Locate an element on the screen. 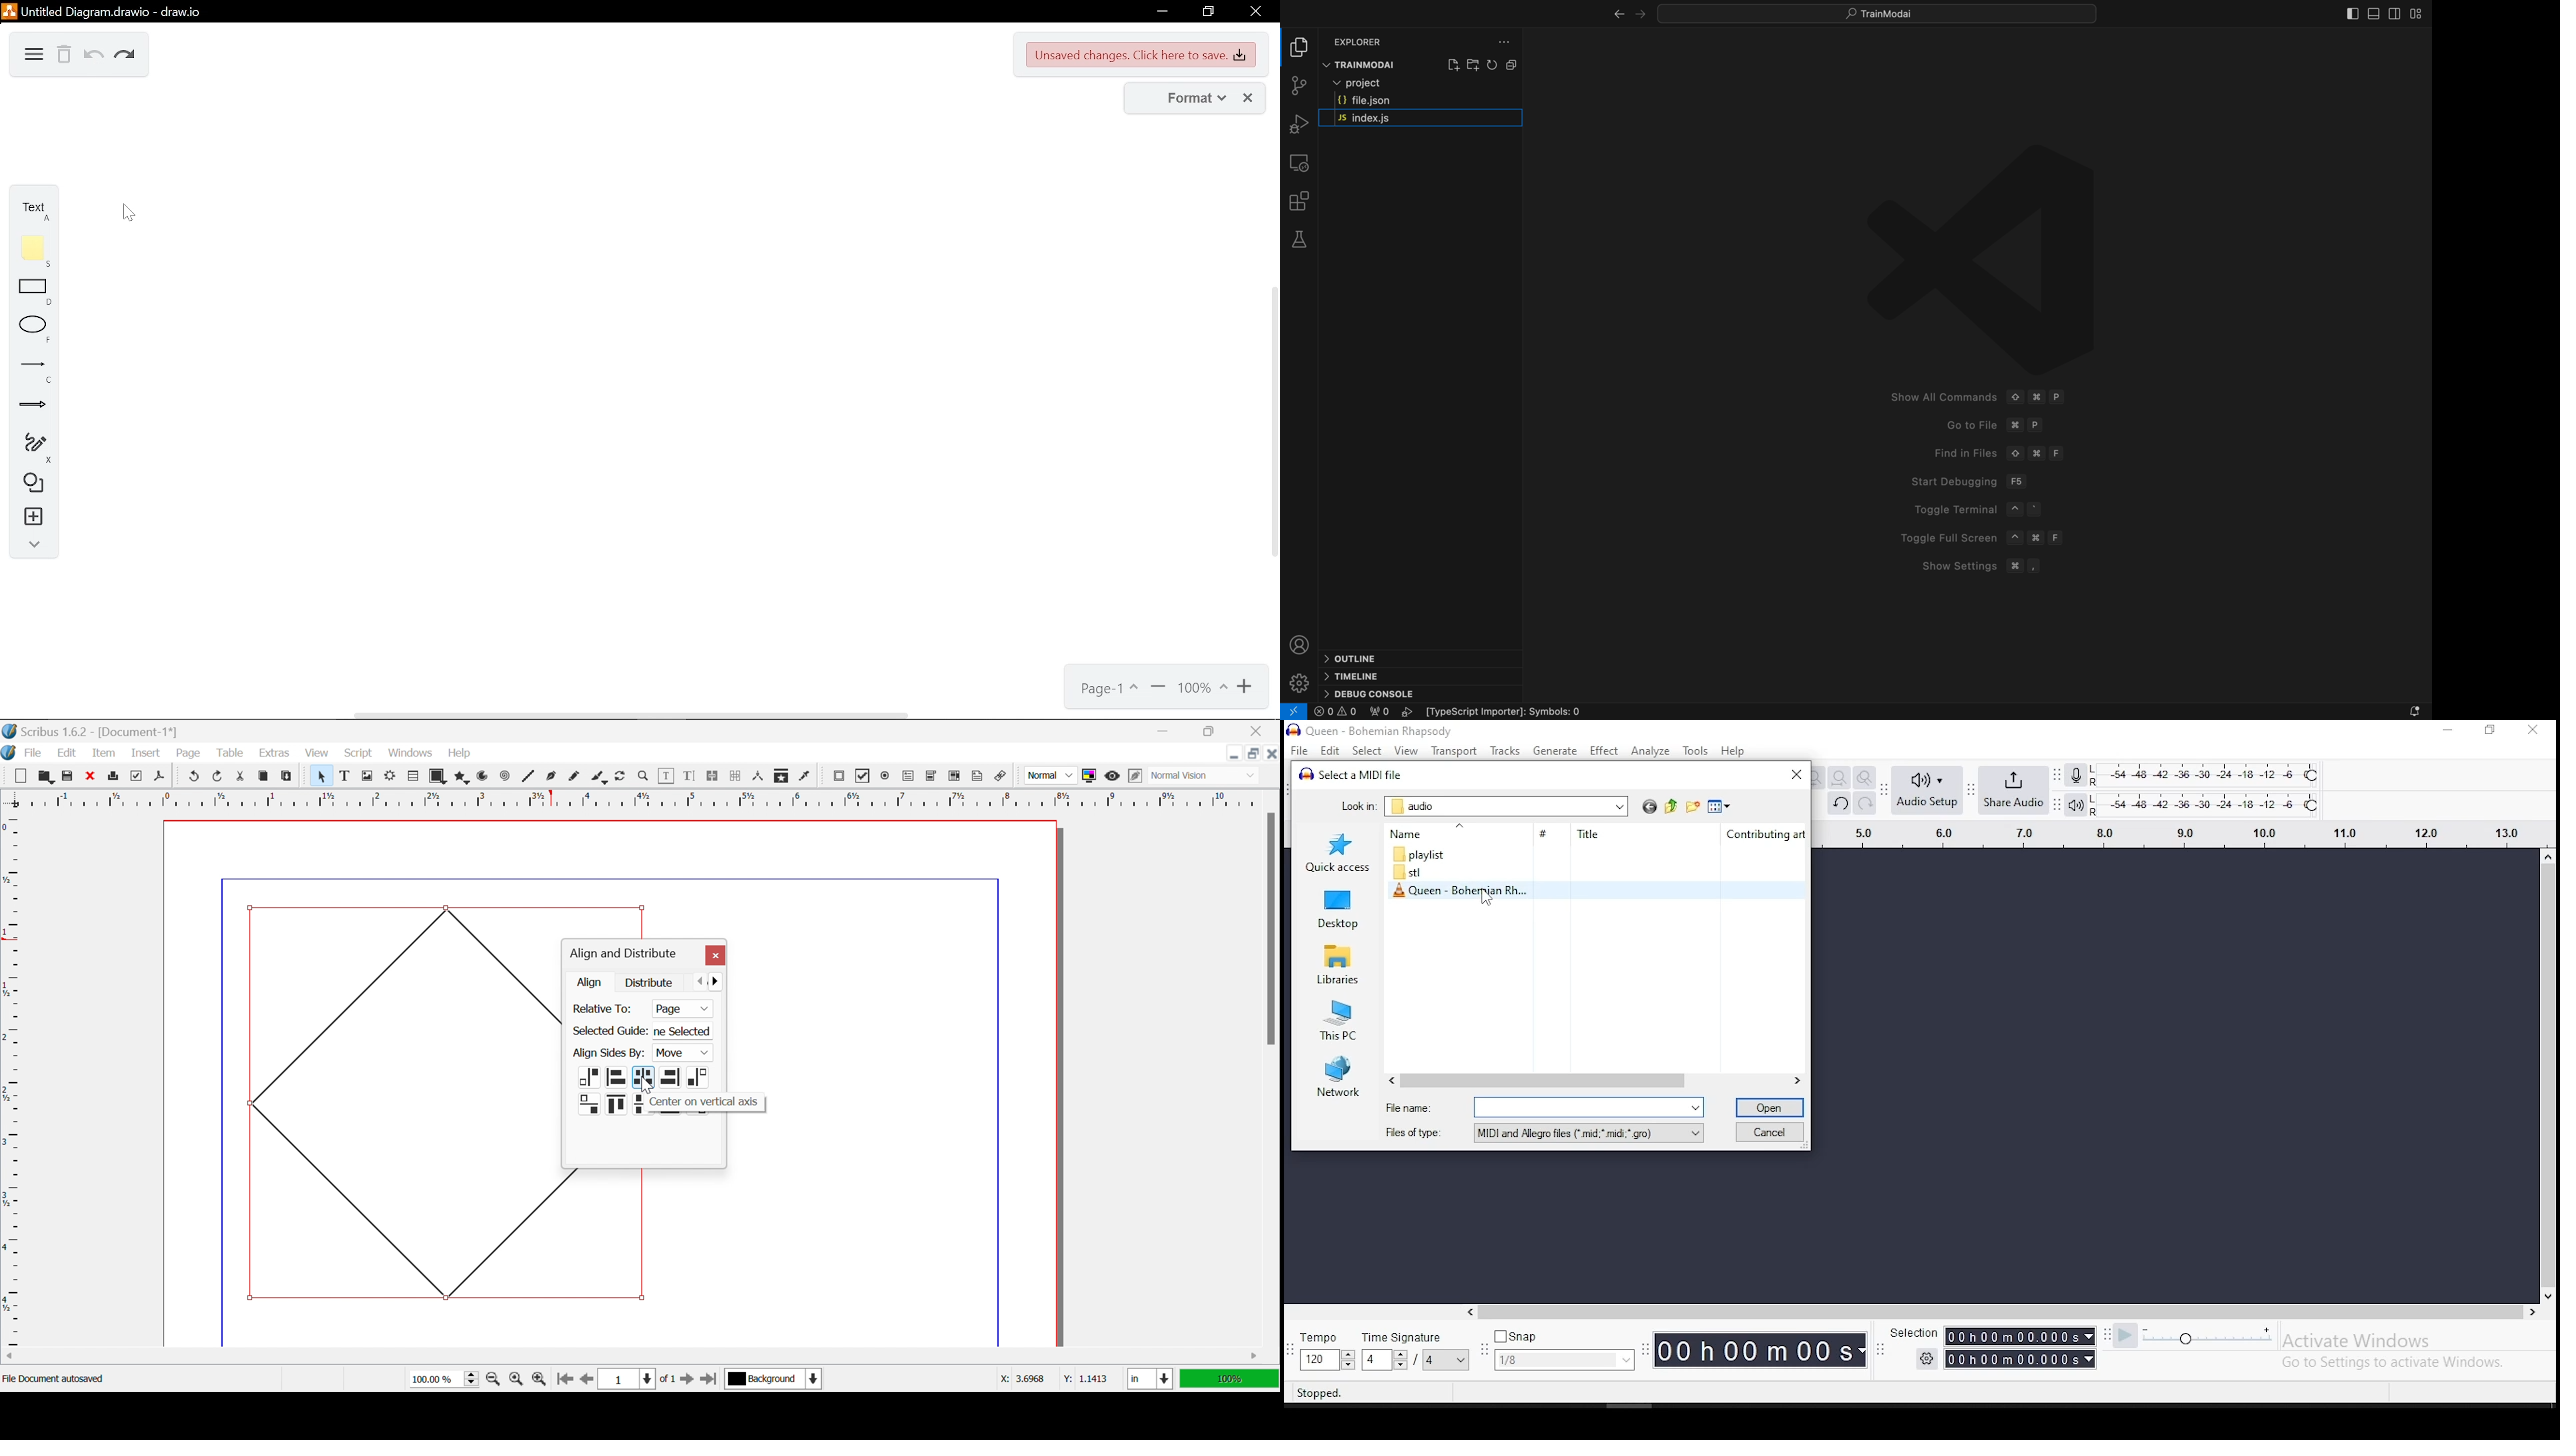 This screenshot has height=1456, width=2576. transport is located at coordinates (1453, 750).